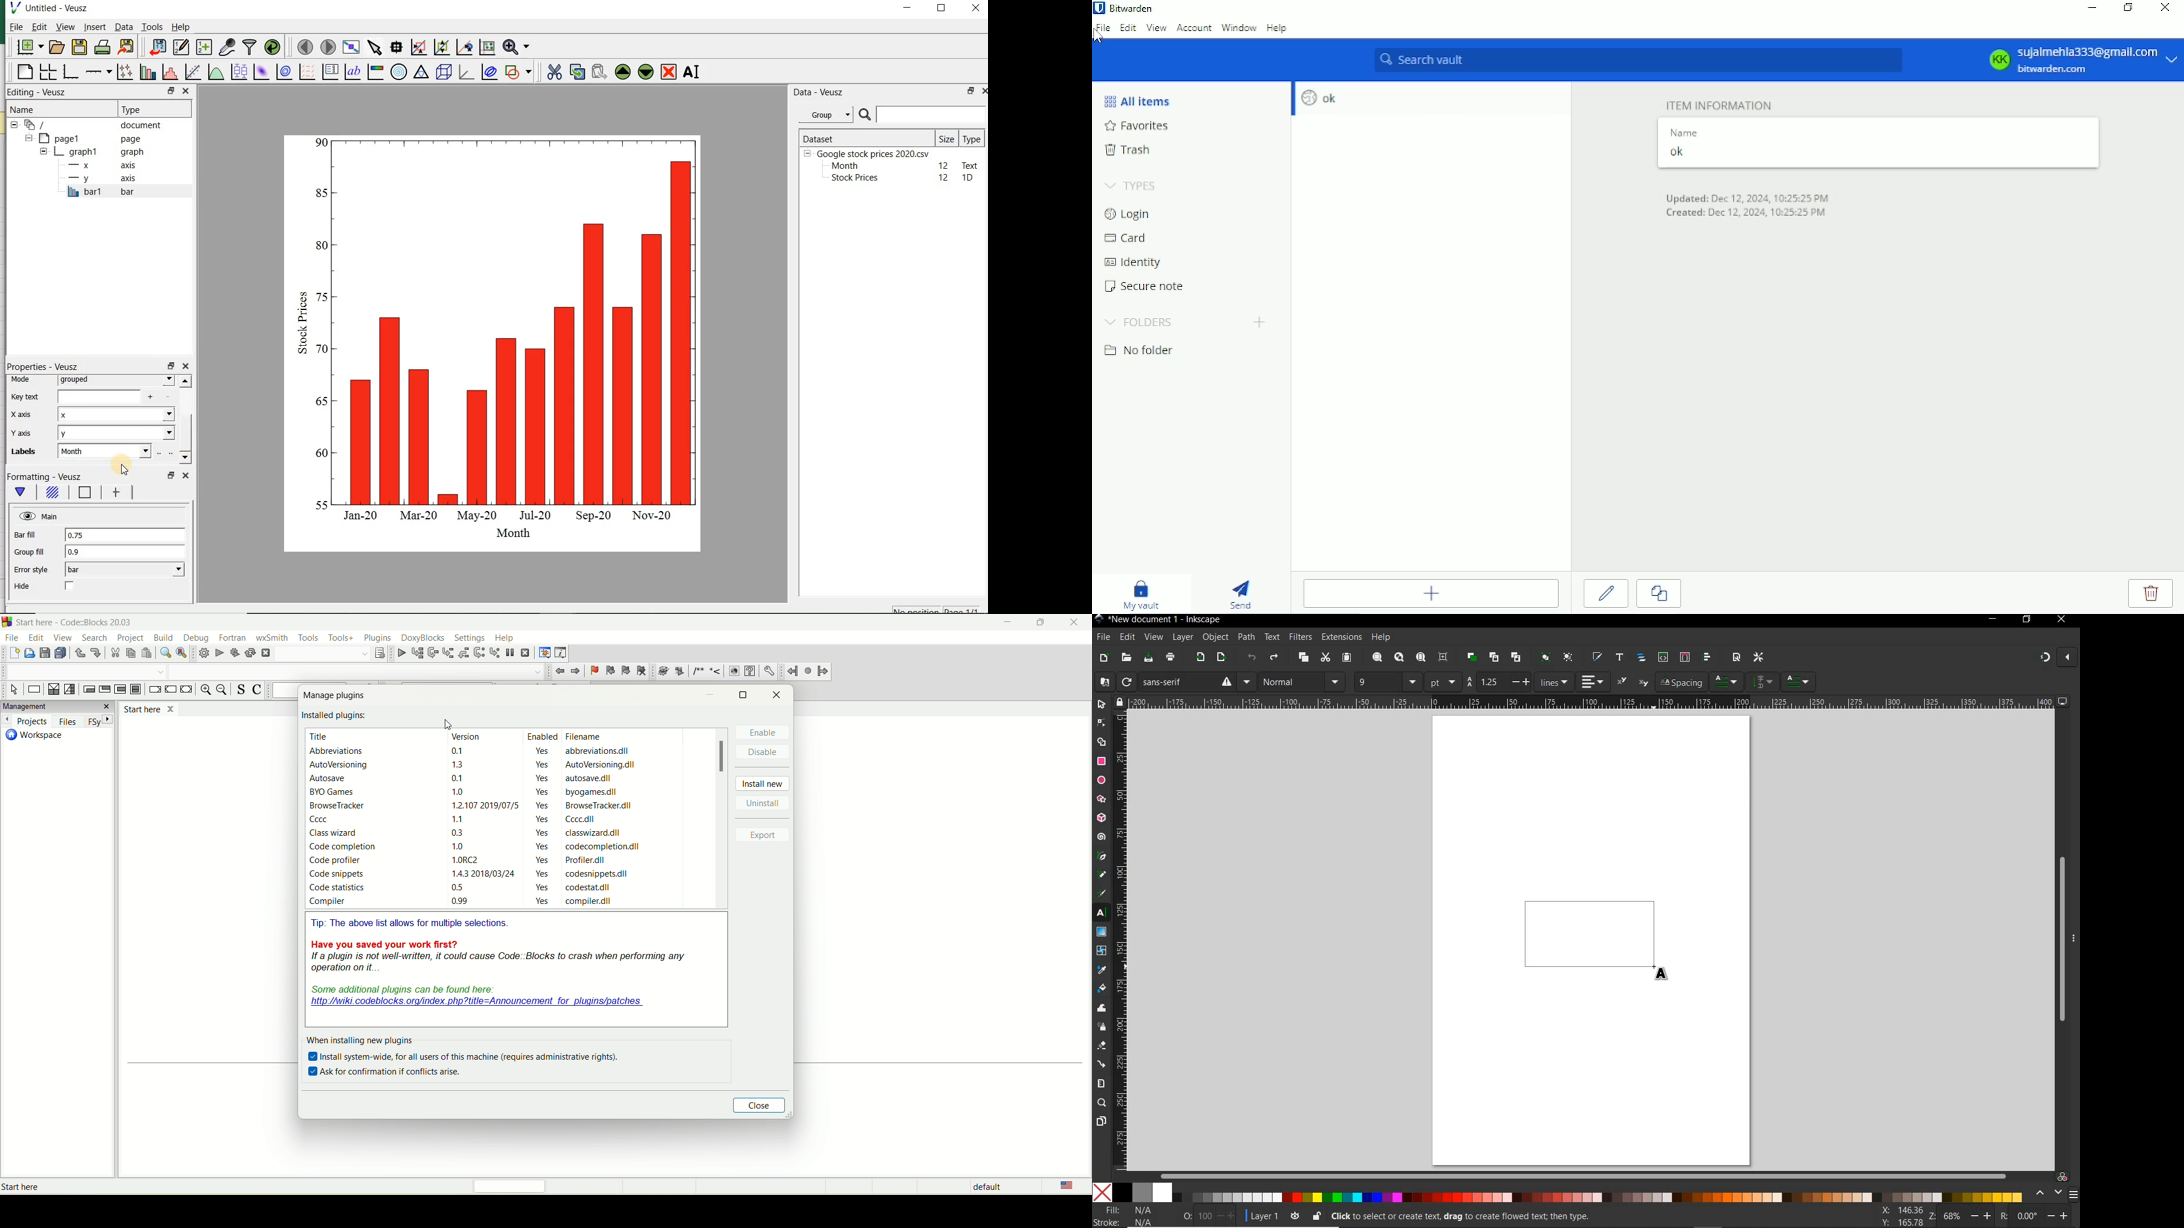 The width and height of the screenshot is (2184, 1232). What do you see at coordinates (102, 48) in the screenshot?
I see `print the document` at bounding box center [102, 48].